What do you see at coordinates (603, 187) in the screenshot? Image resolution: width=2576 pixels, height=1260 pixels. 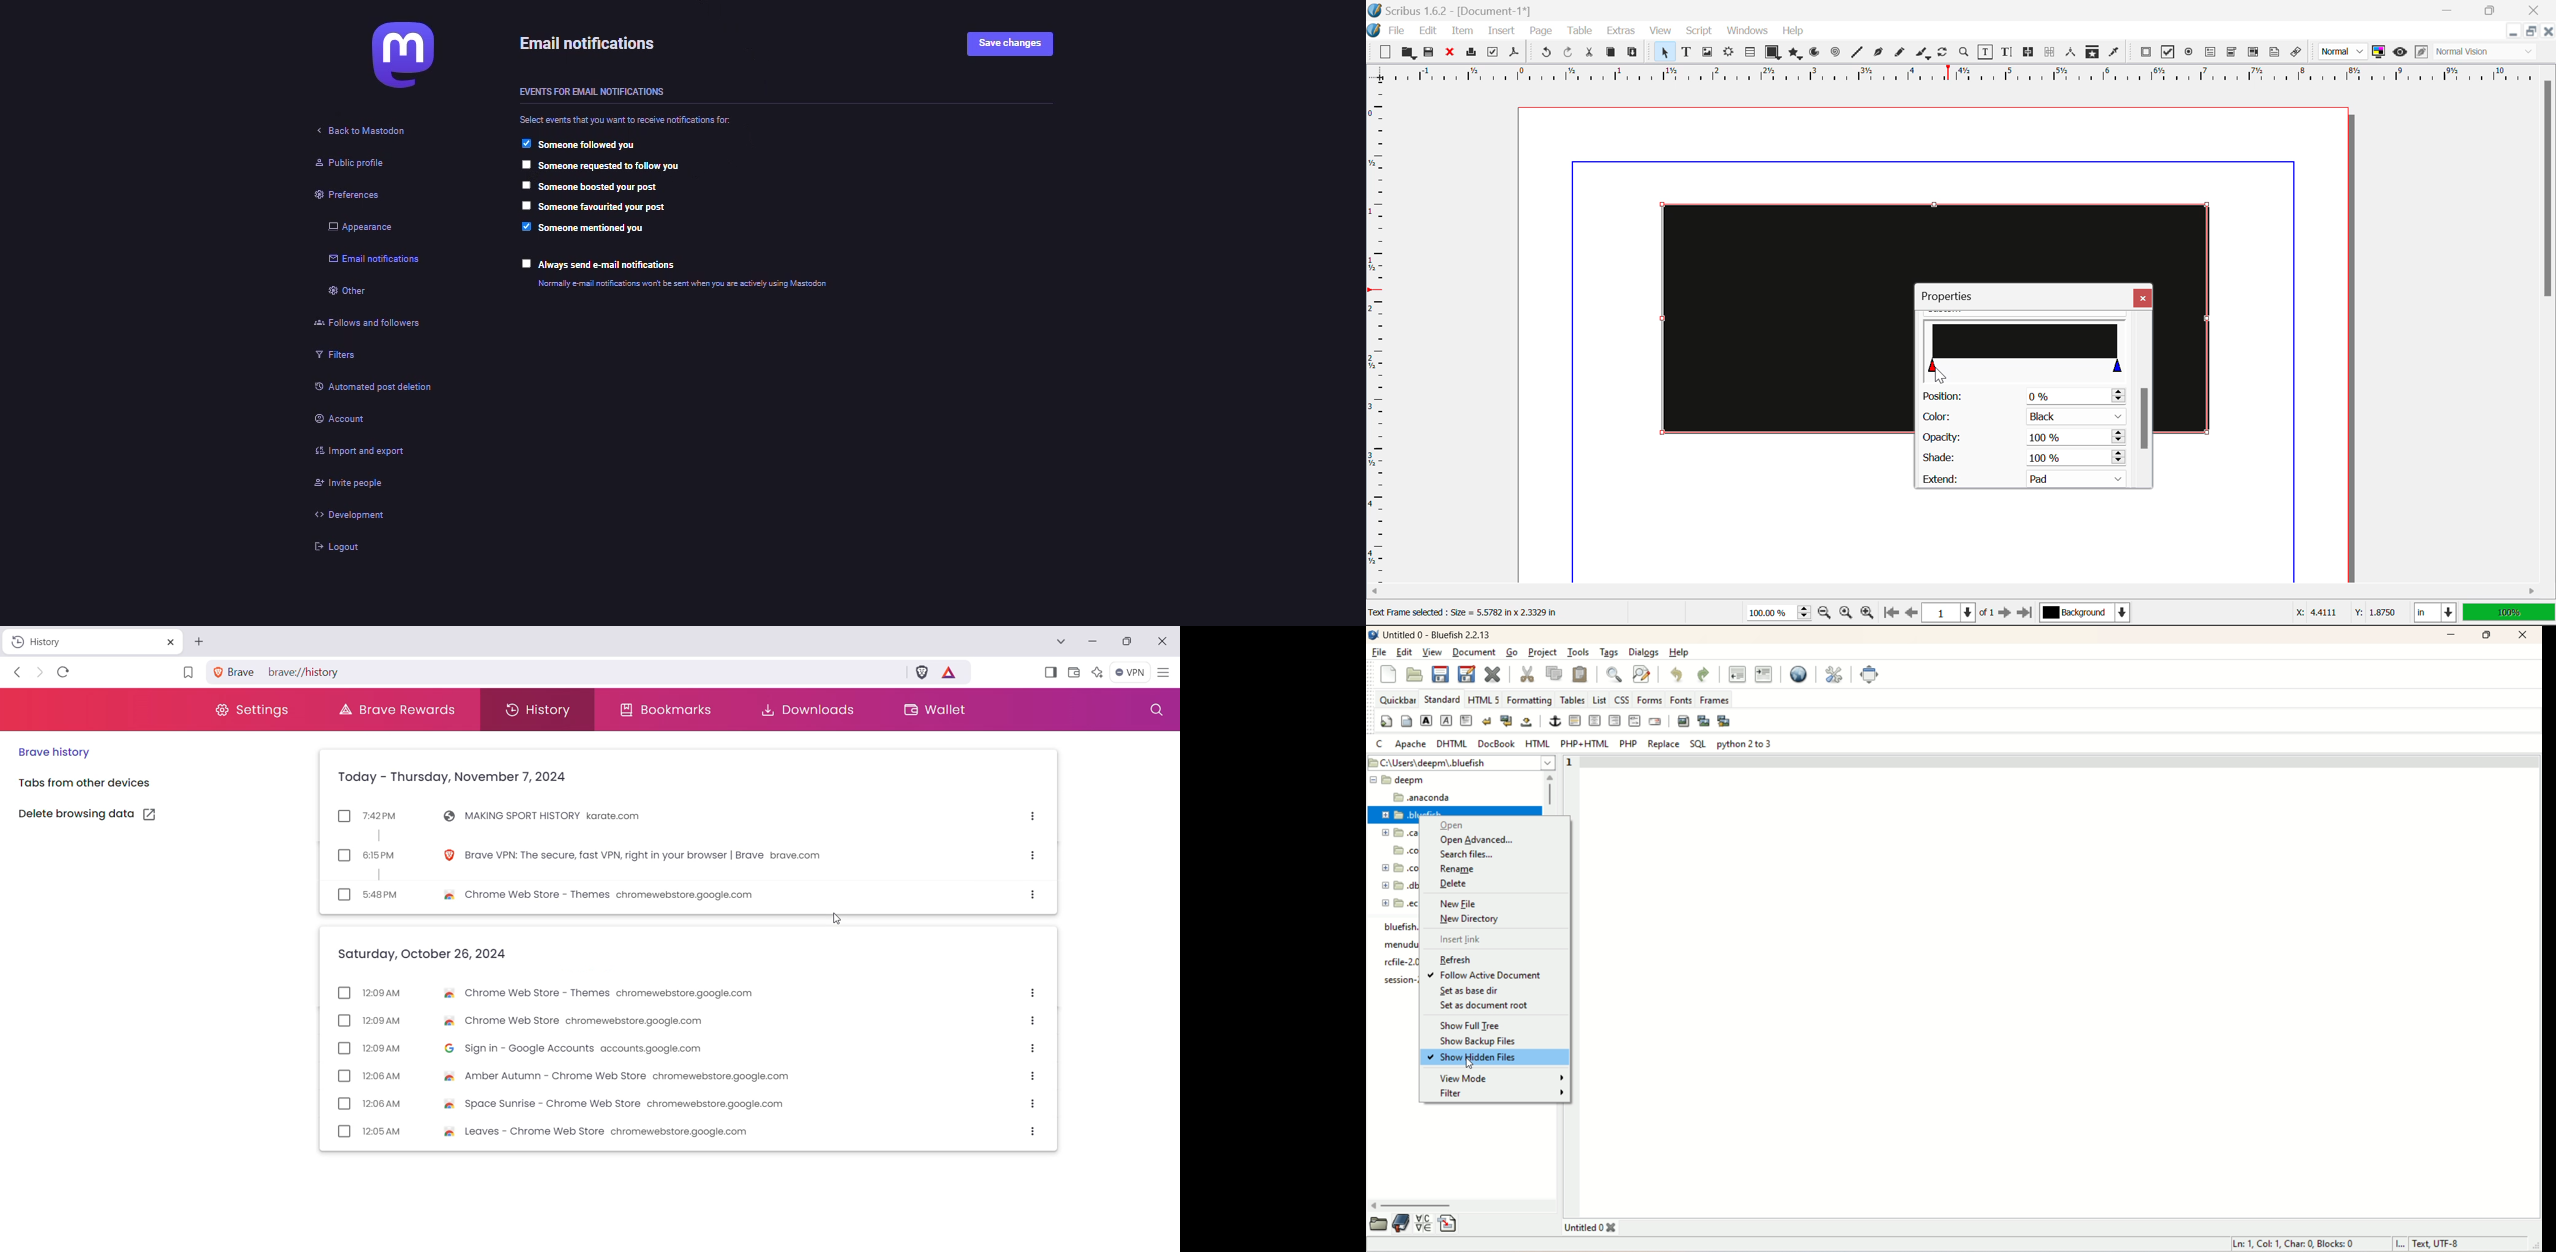 I see `someone boosted your profile` at bounding box center [603, 187].